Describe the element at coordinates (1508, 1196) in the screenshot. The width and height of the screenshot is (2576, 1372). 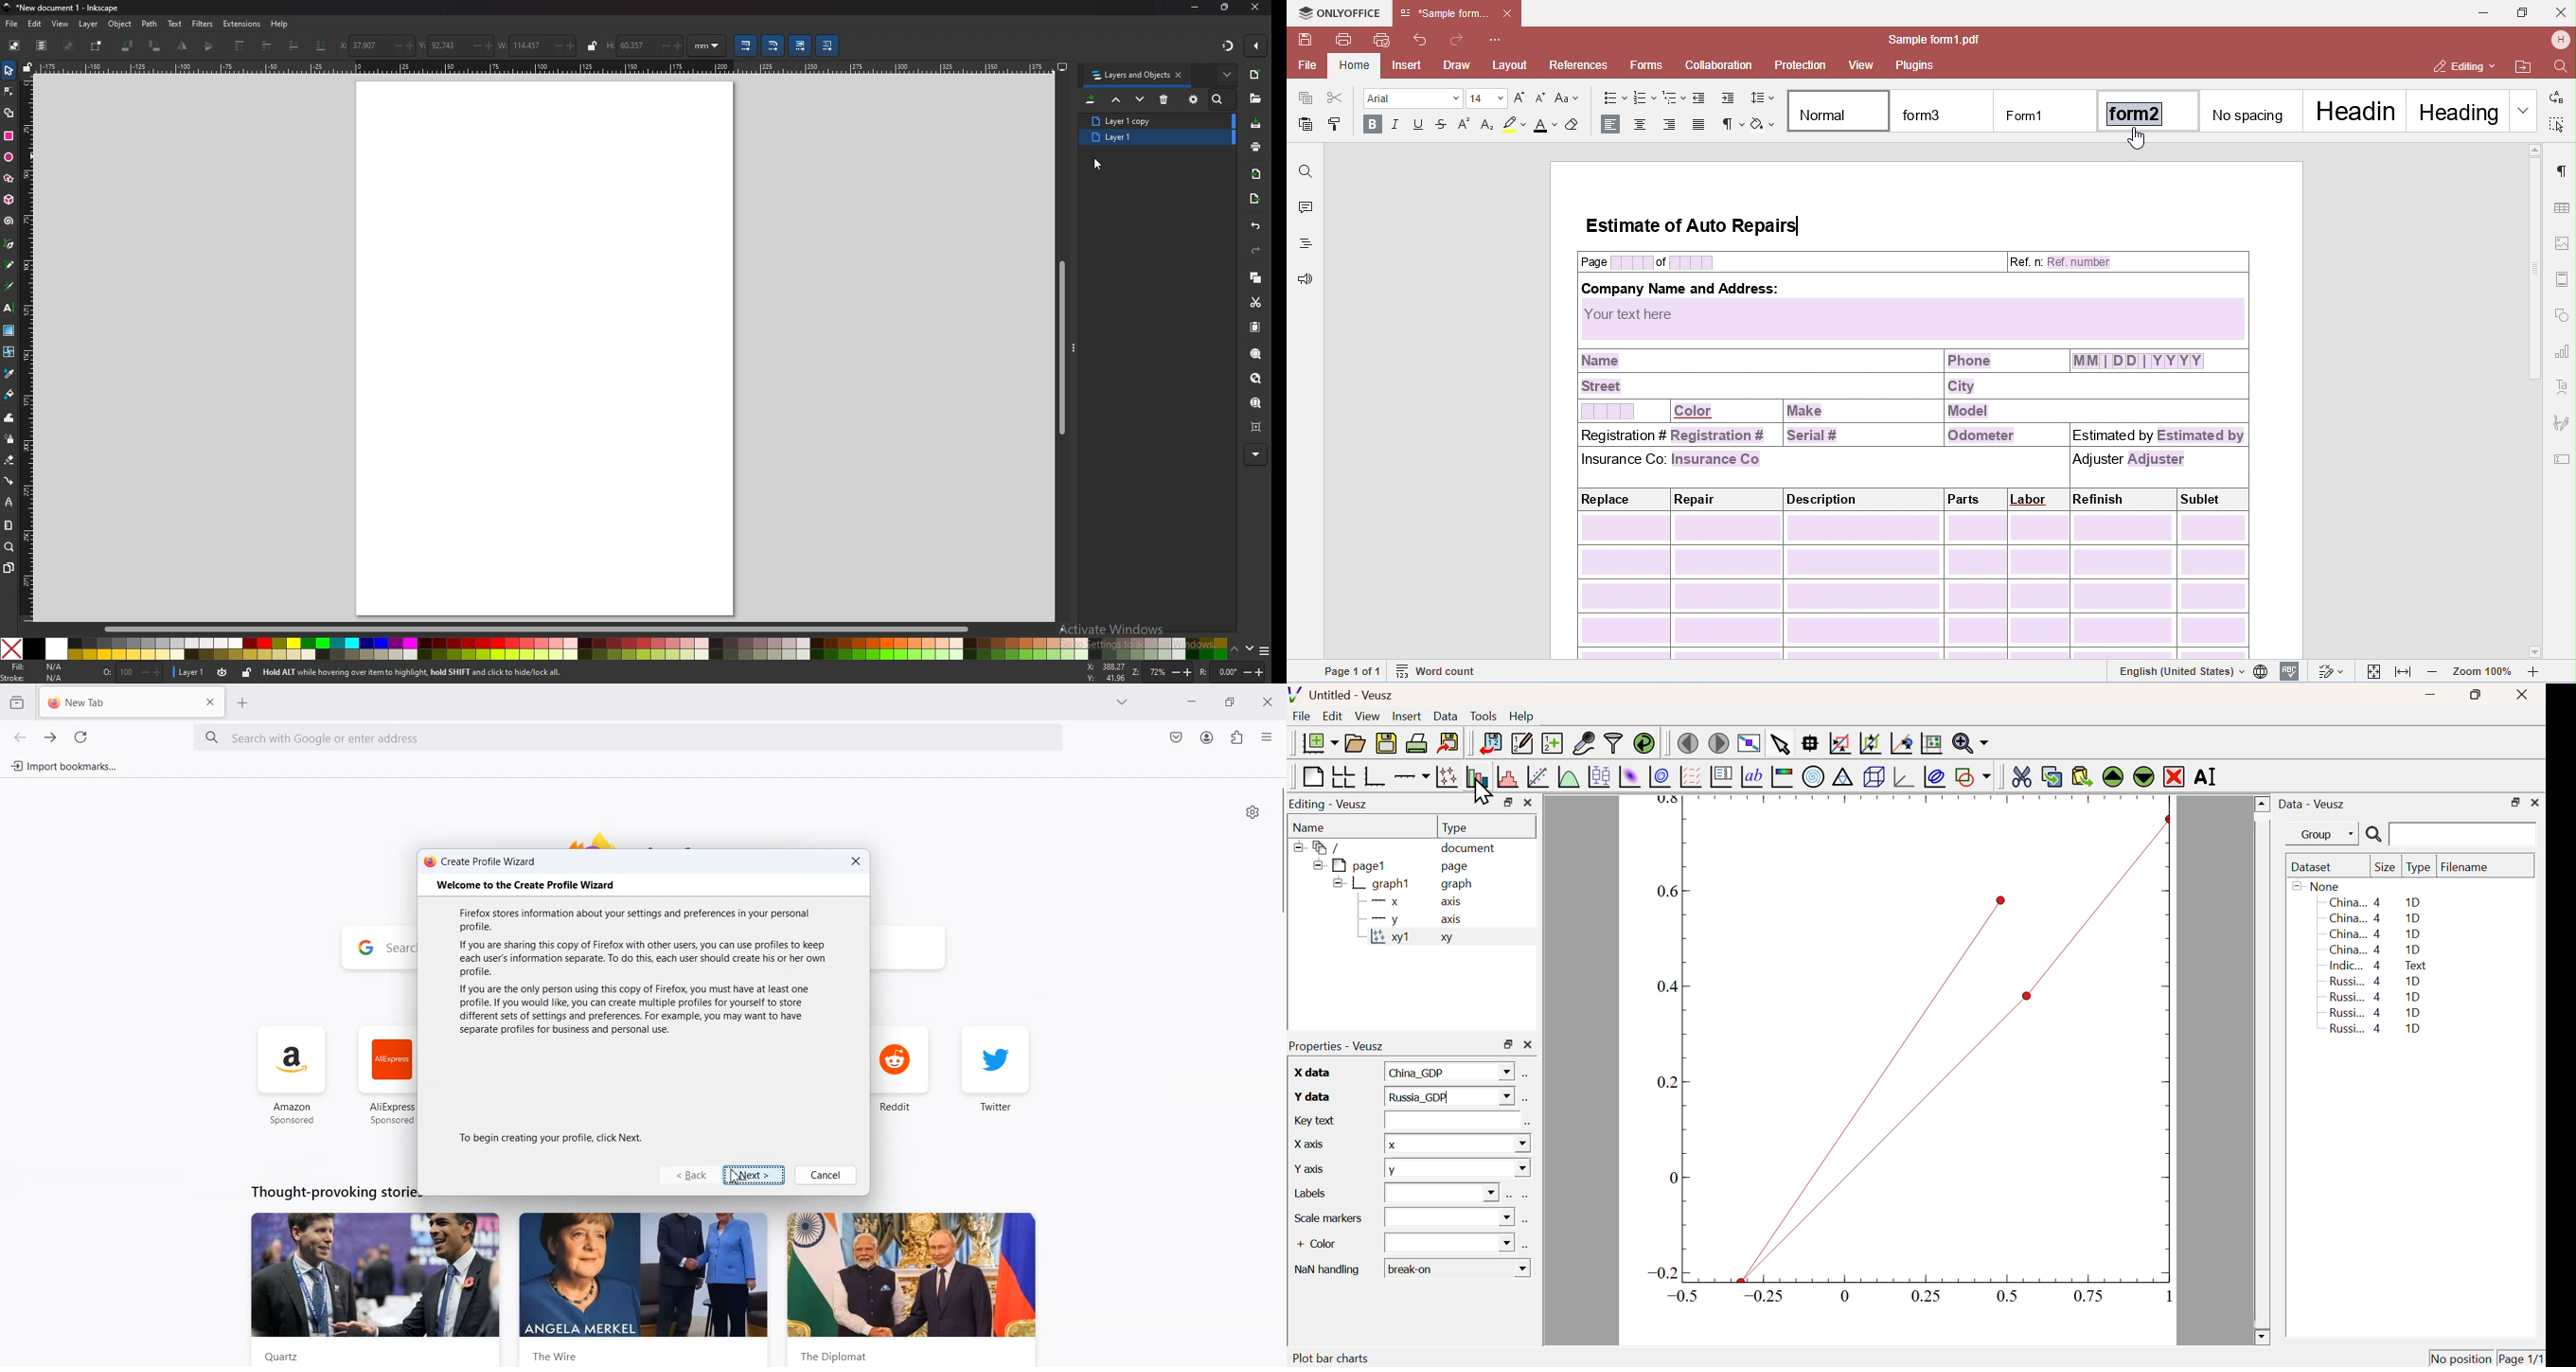
I see `Select using dataset Browser` at that location.